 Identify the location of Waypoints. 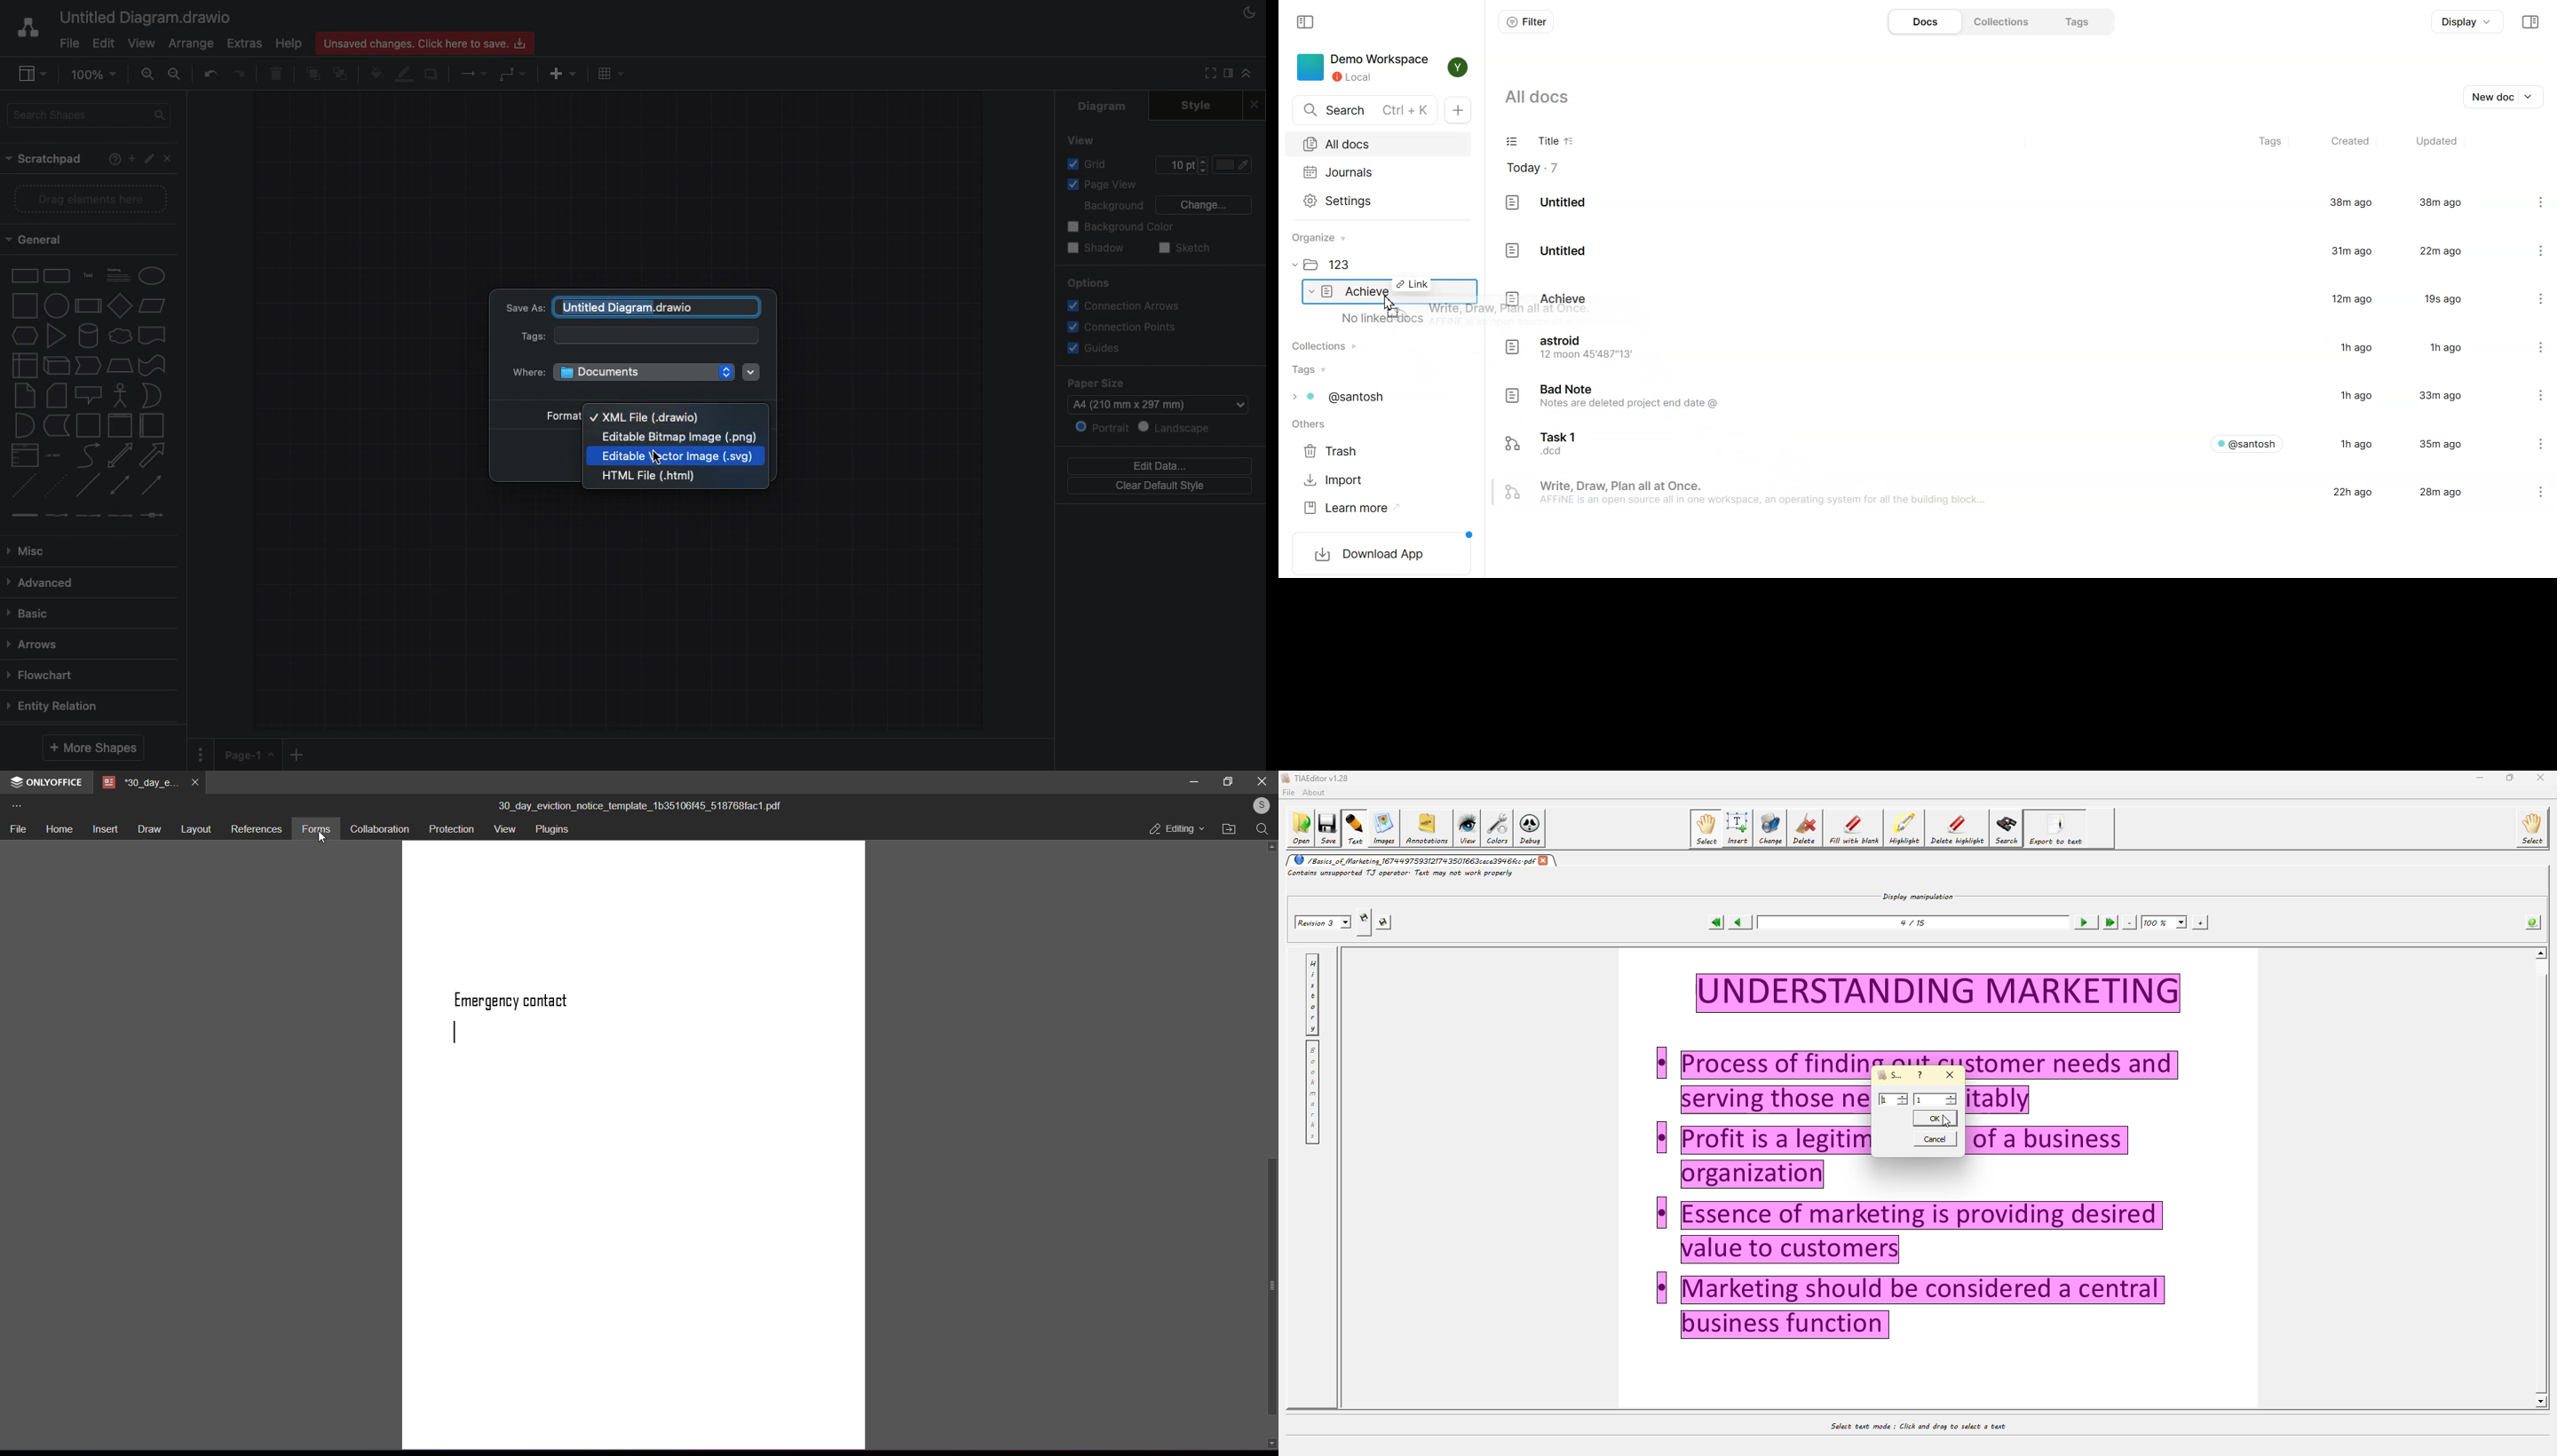
(513, 75).